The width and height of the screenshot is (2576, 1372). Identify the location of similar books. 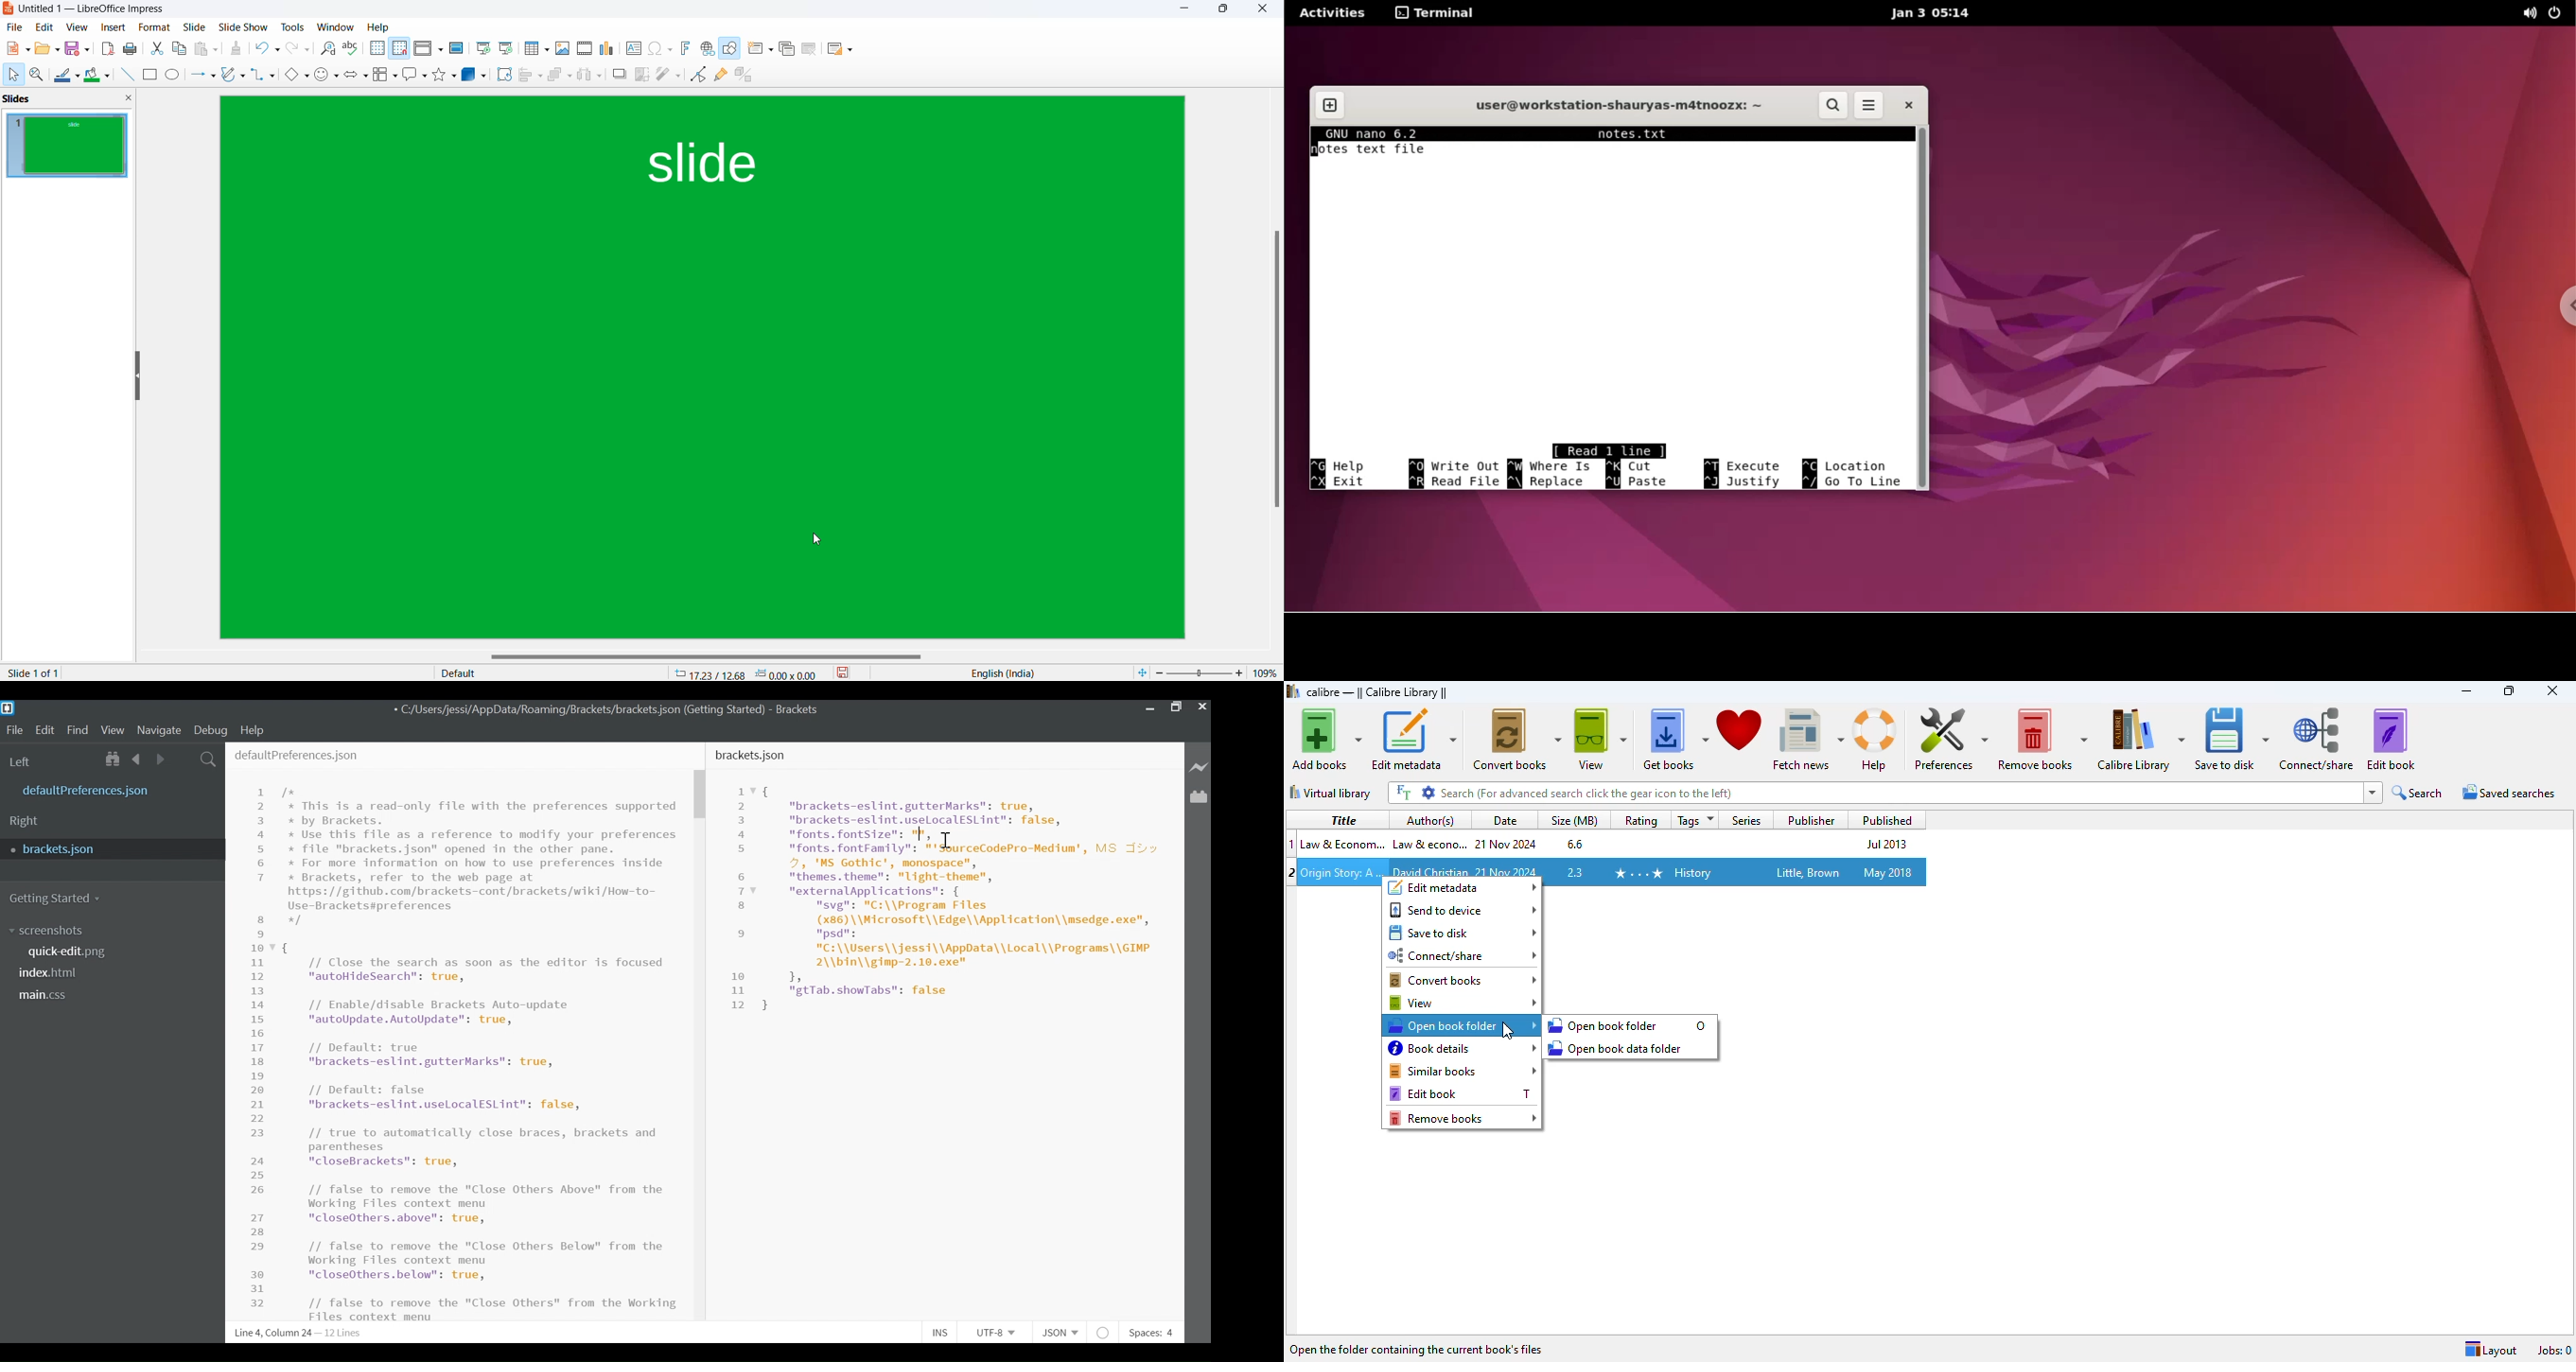
(1463, 1071).